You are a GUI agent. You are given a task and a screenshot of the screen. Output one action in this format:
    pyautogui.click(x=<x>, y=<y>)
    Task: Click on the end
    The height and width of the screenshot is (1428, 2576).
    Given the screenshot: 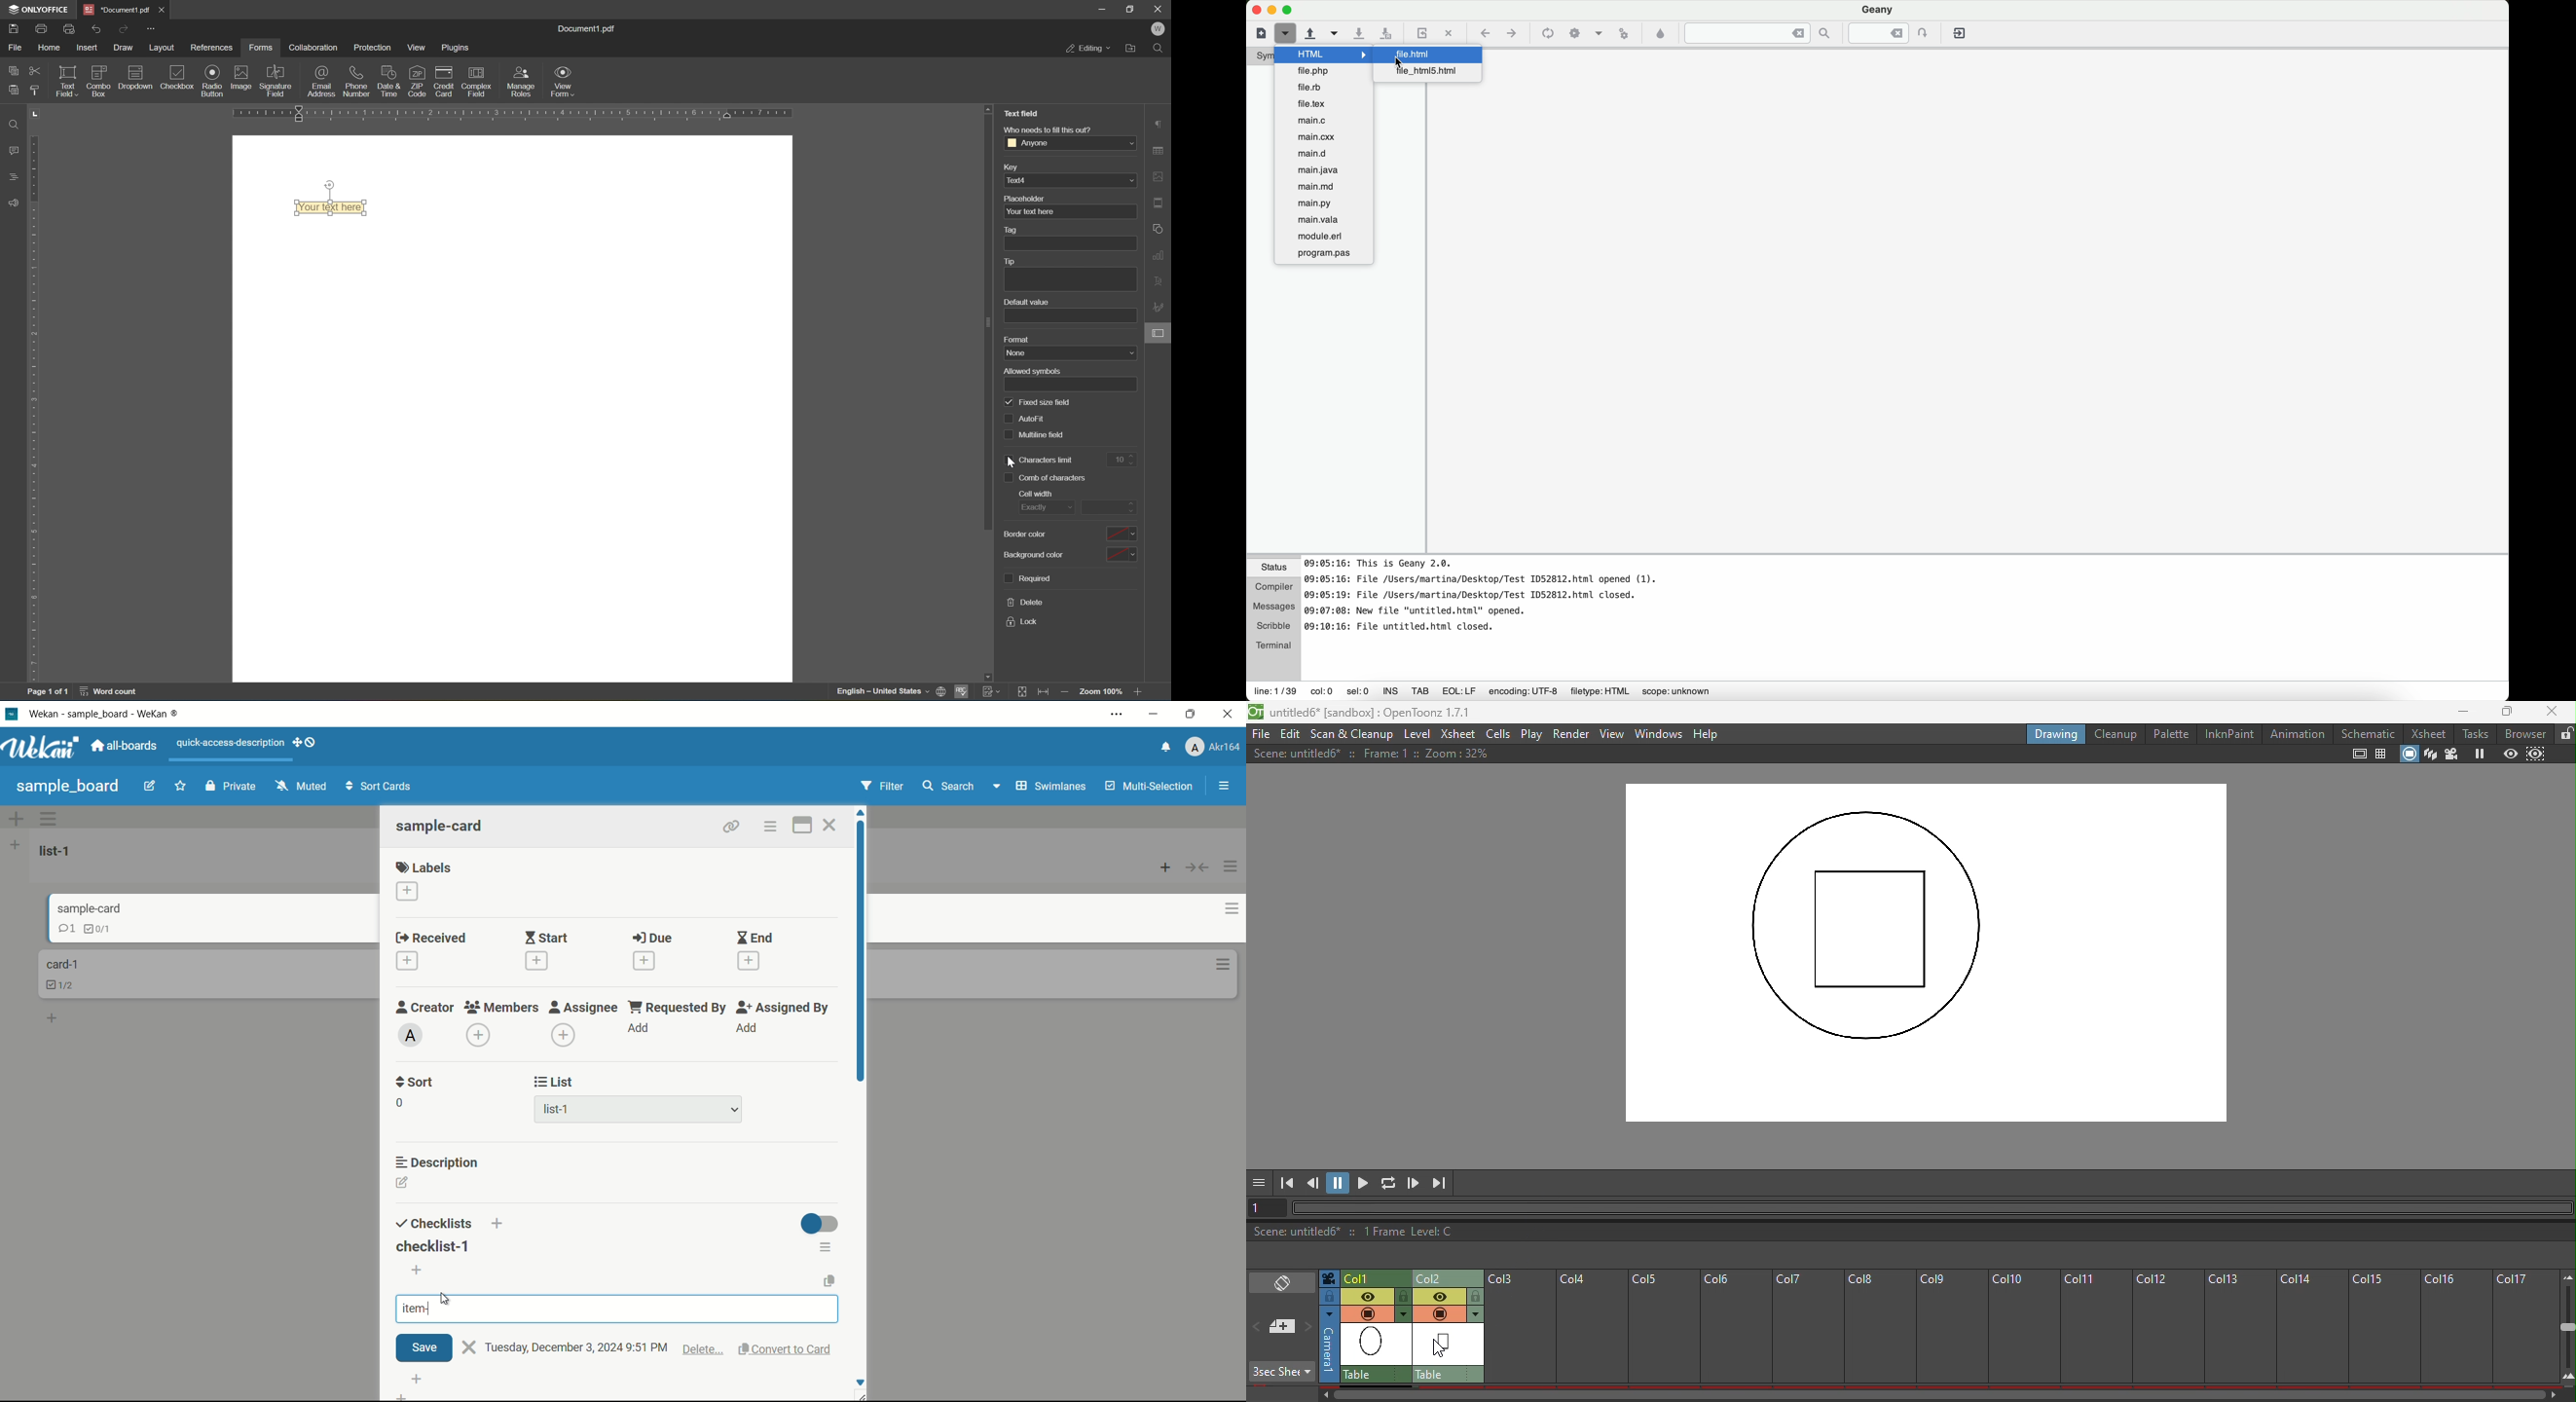 What is the action you would take?
    pyautogui.click(x=755, y=937)
    